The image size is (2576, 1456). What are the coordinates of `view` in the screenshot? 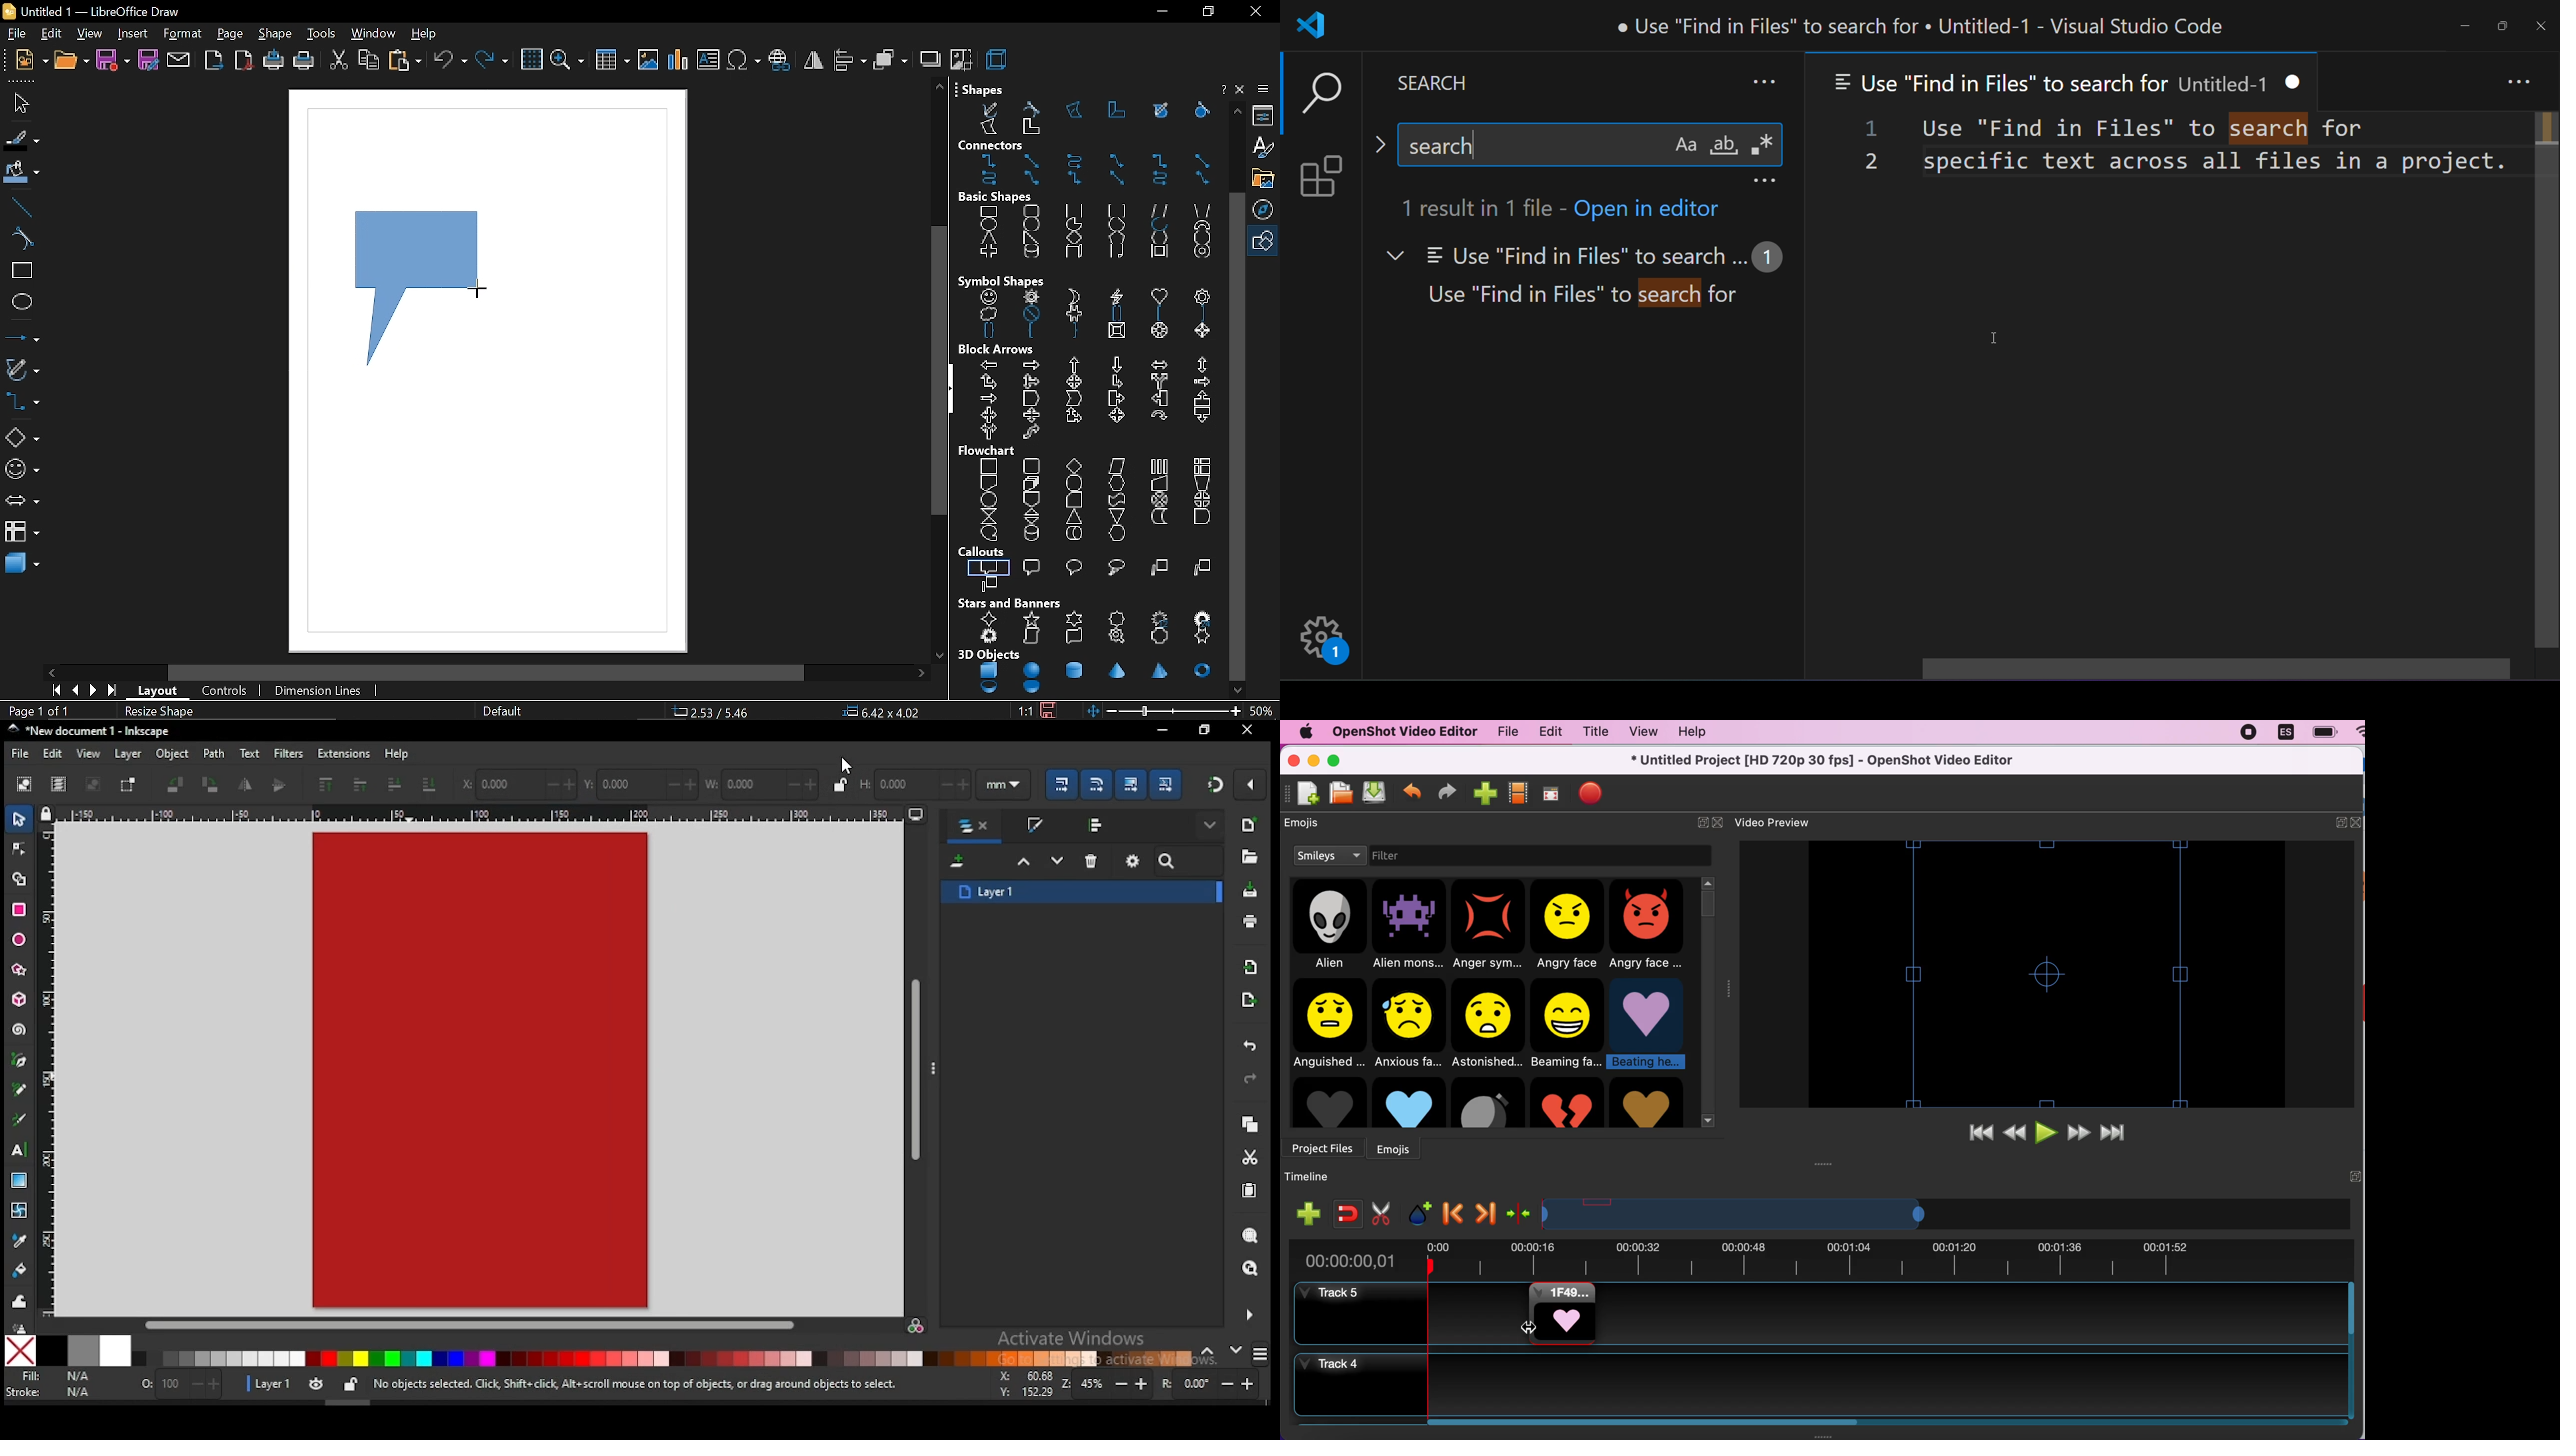 It's located at (88, 33).